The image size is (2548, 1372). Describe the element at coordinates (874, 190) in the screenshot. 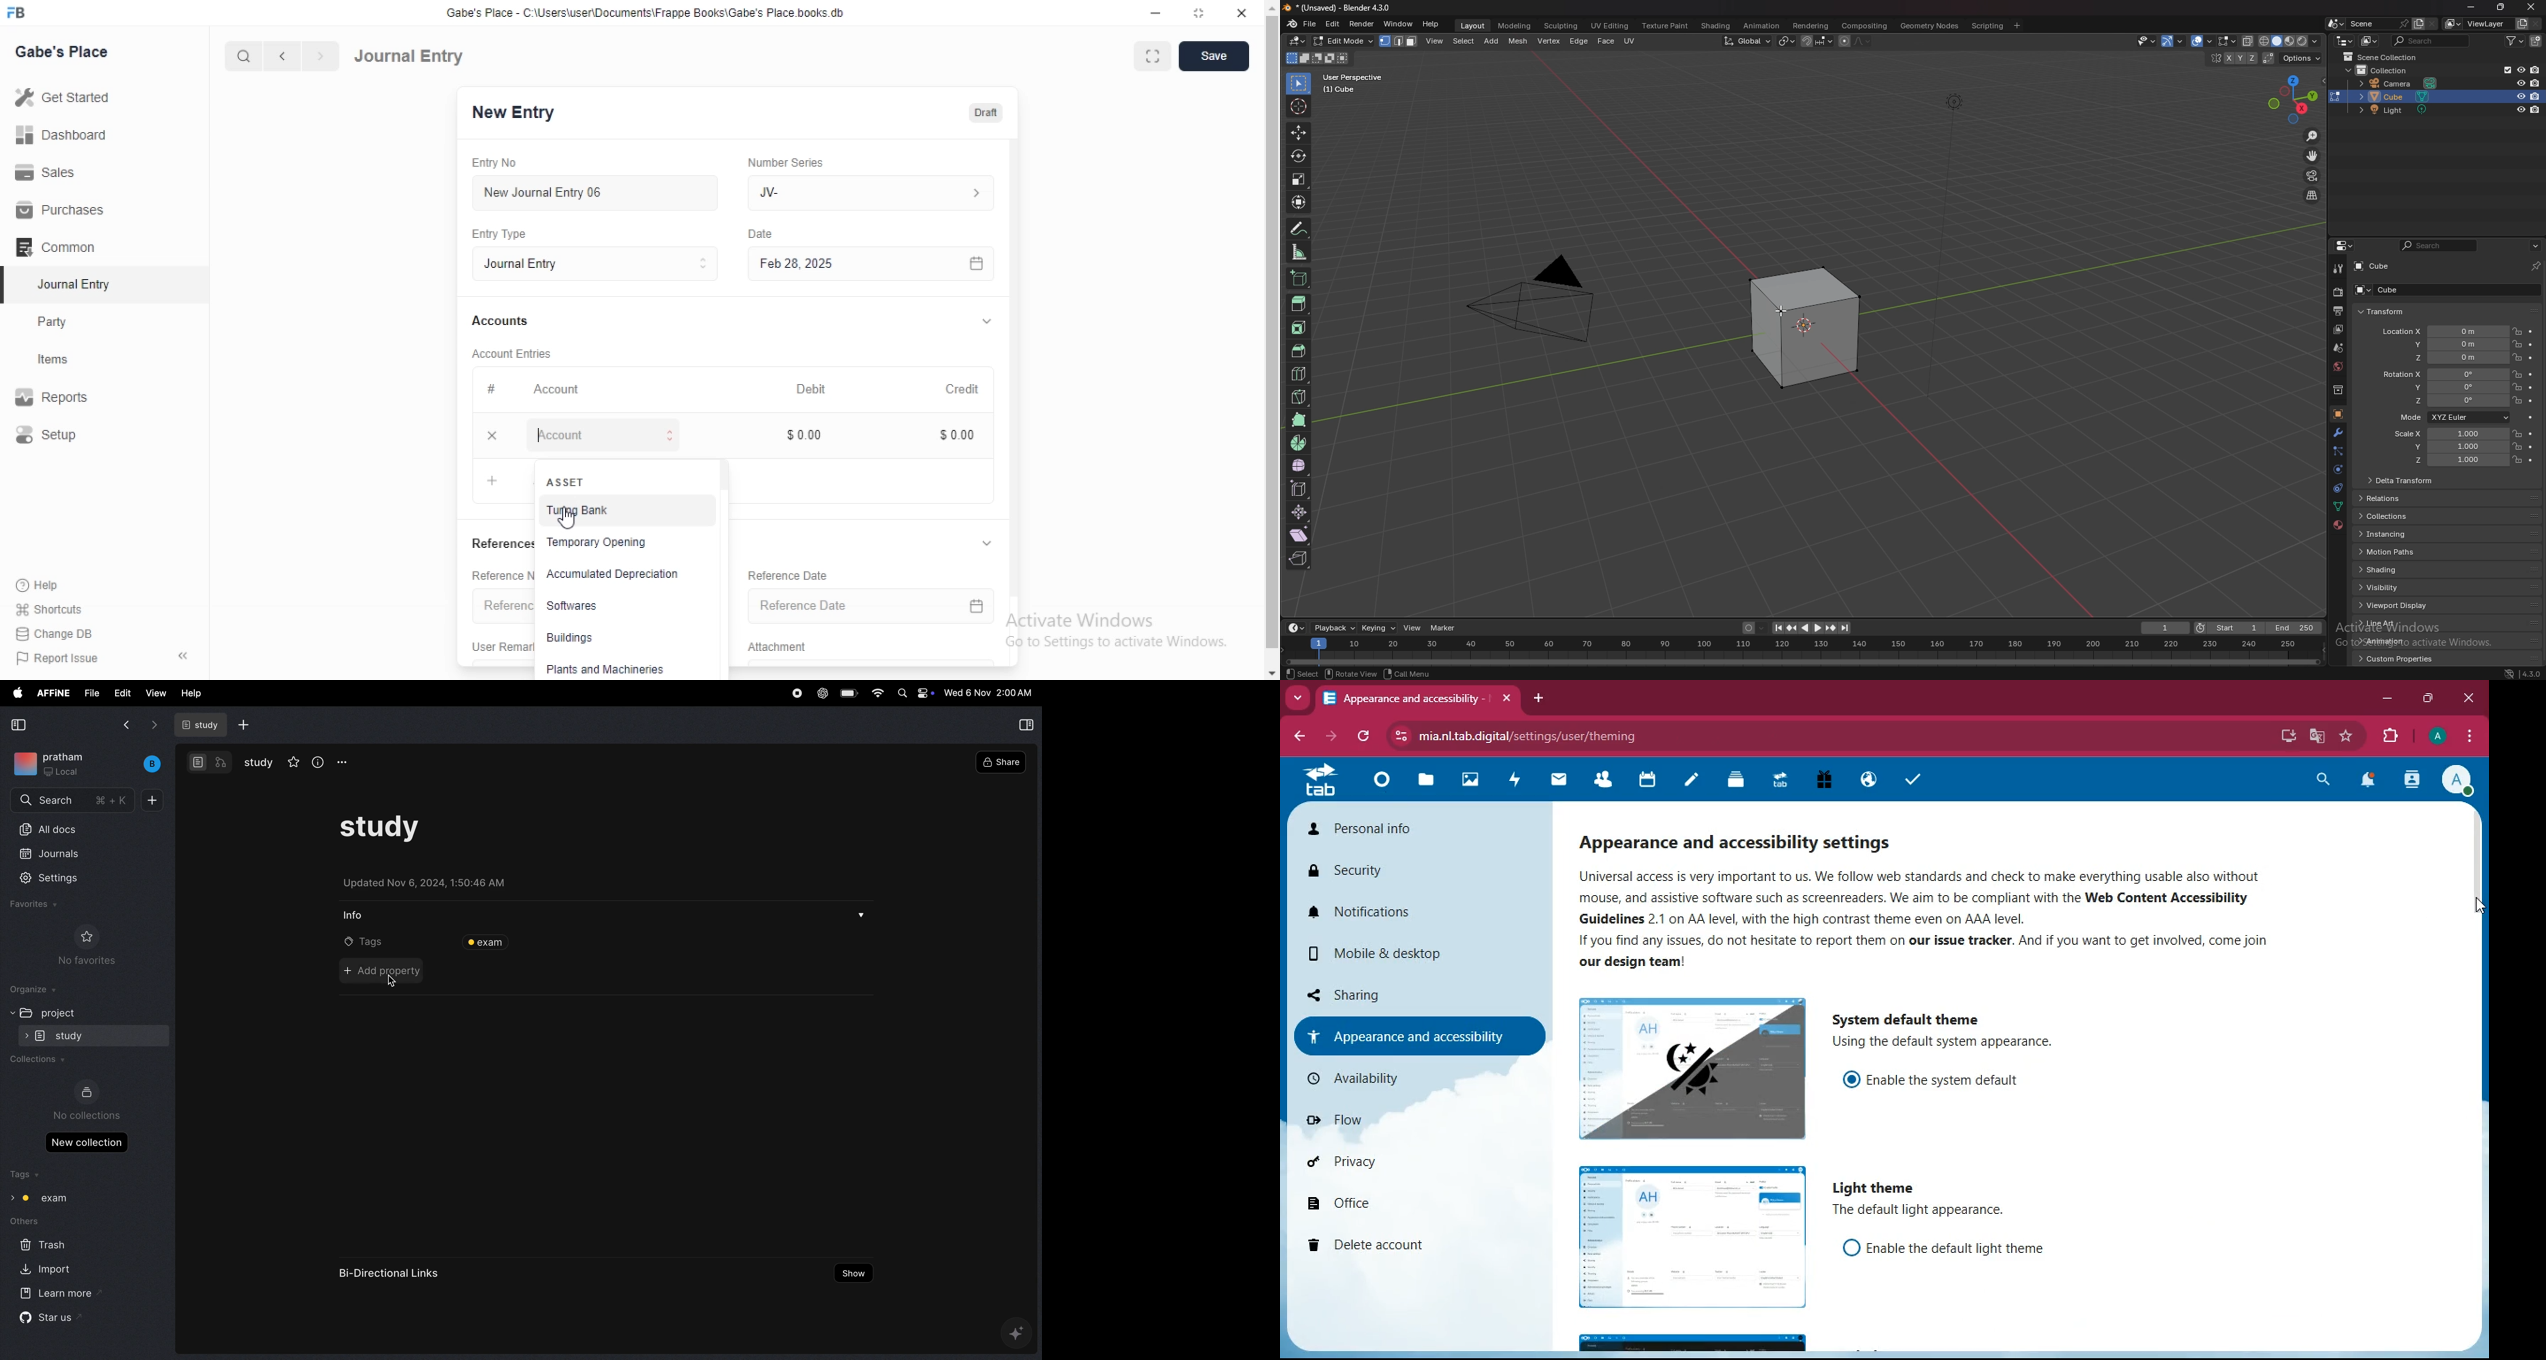

I see `JV-` at that location.